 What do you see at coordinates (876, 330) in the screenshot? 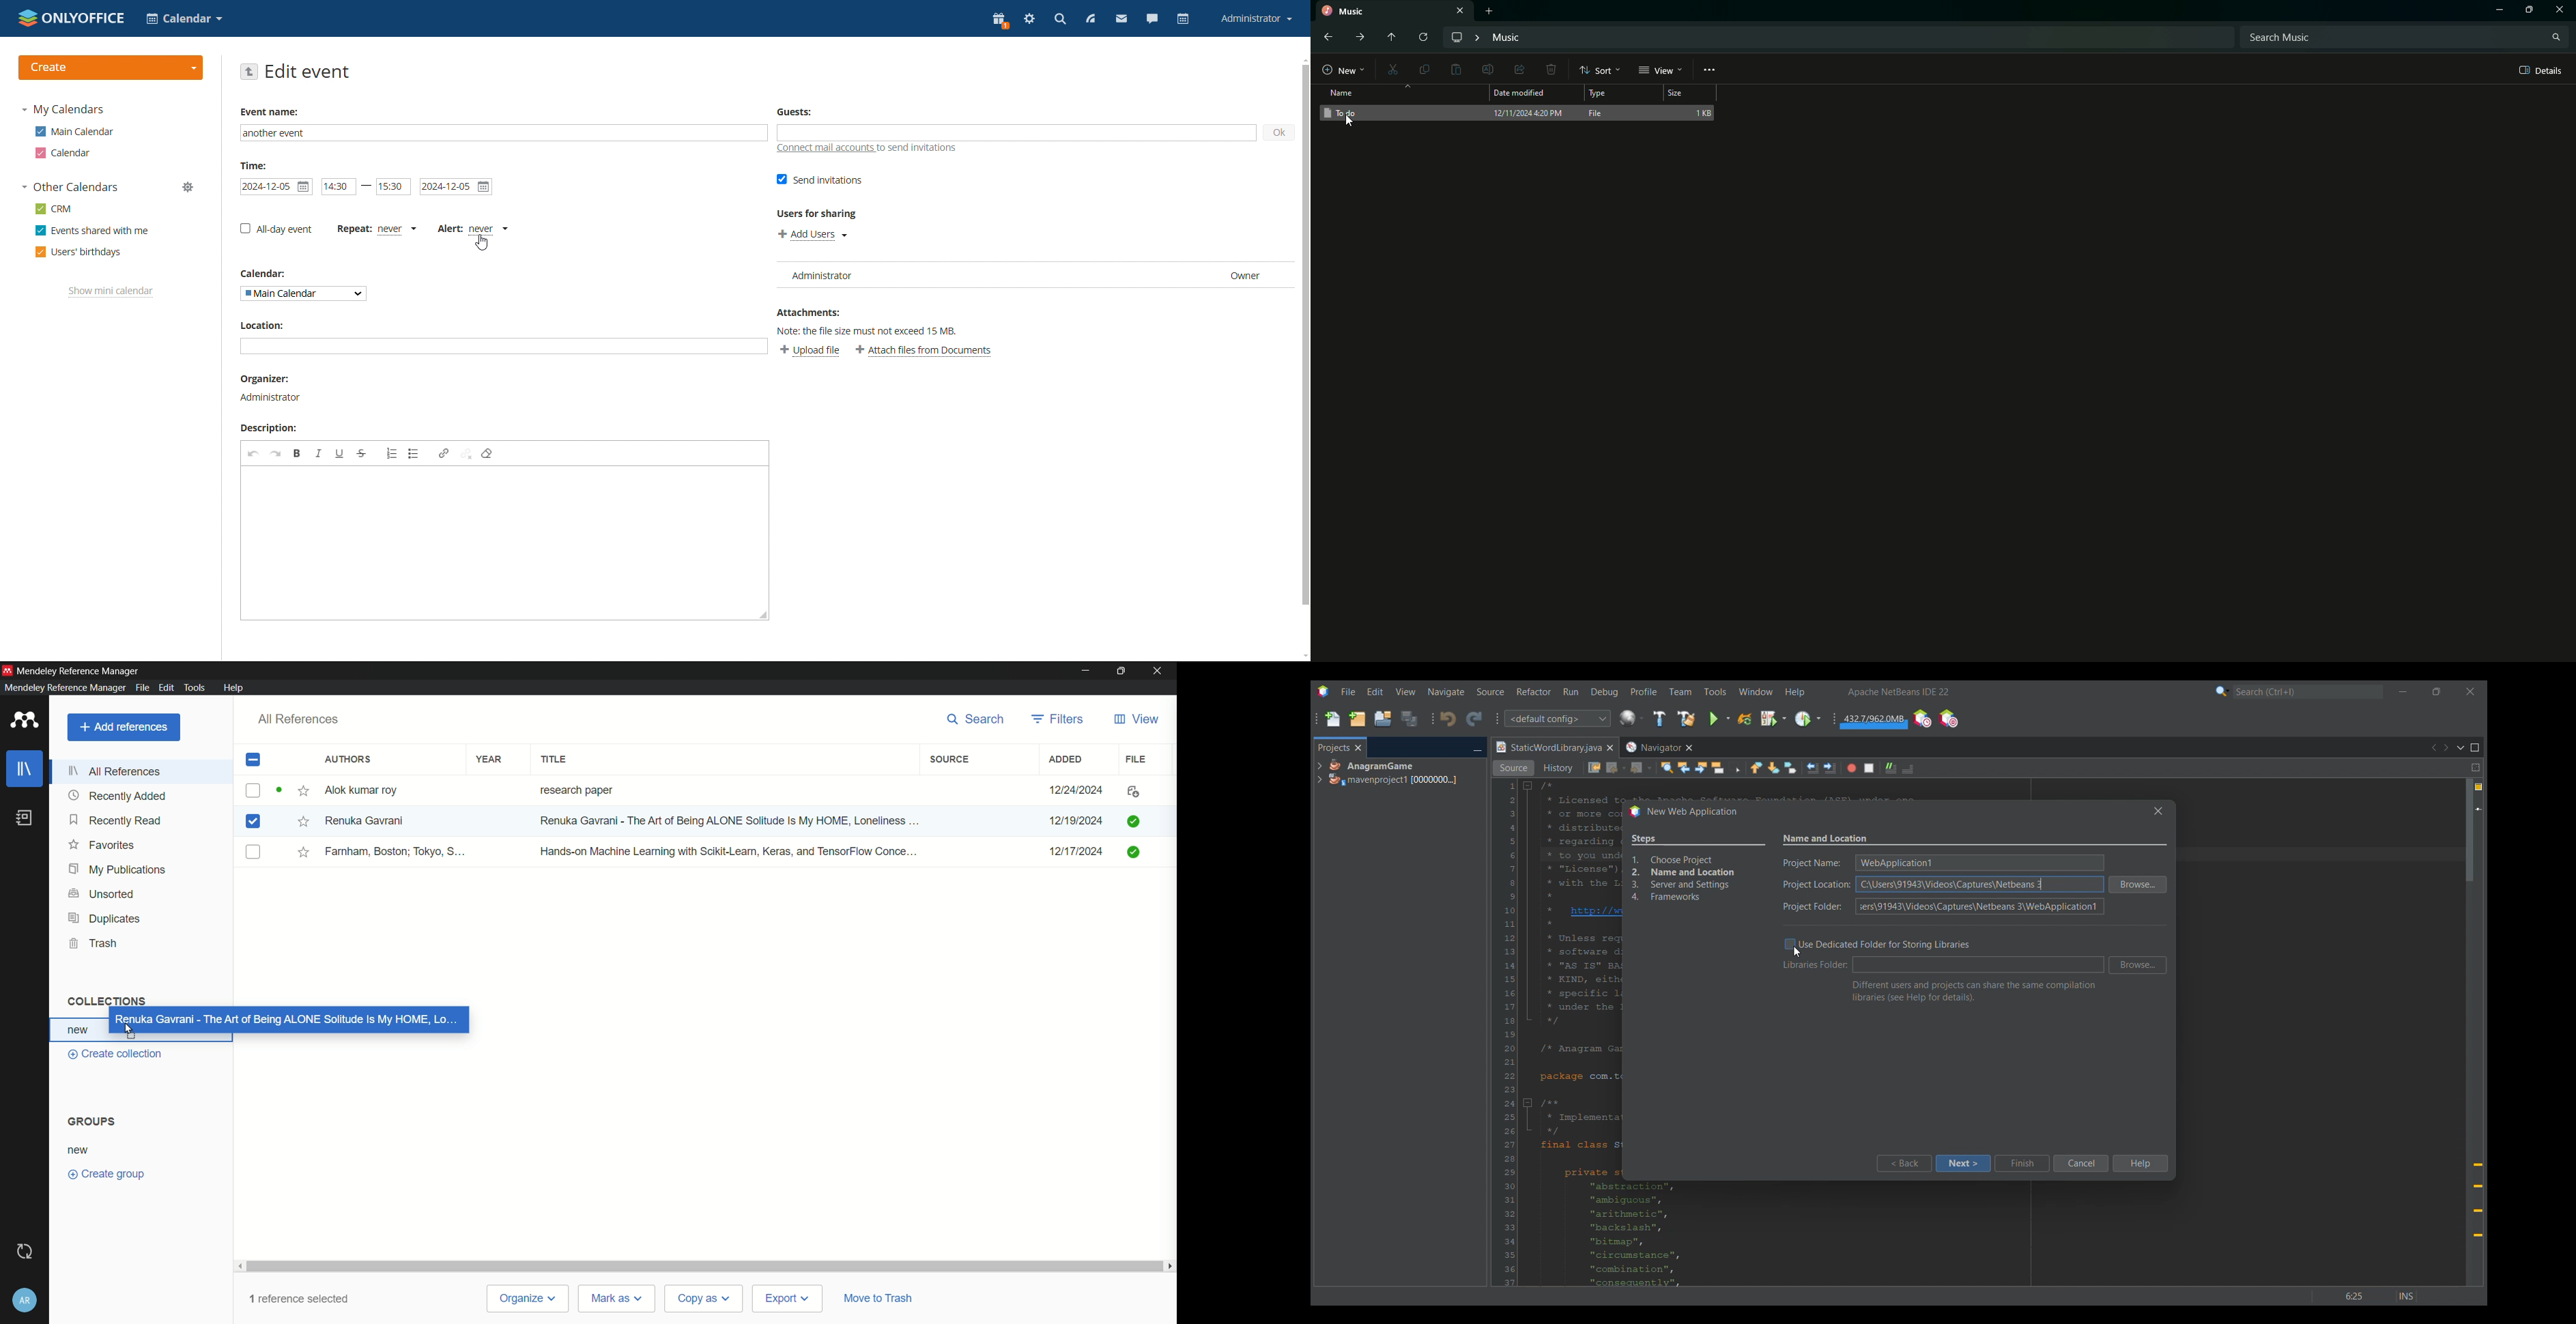
I see `Note: the file size must not exceed 15 MB.` at bounding box center [876, 330].